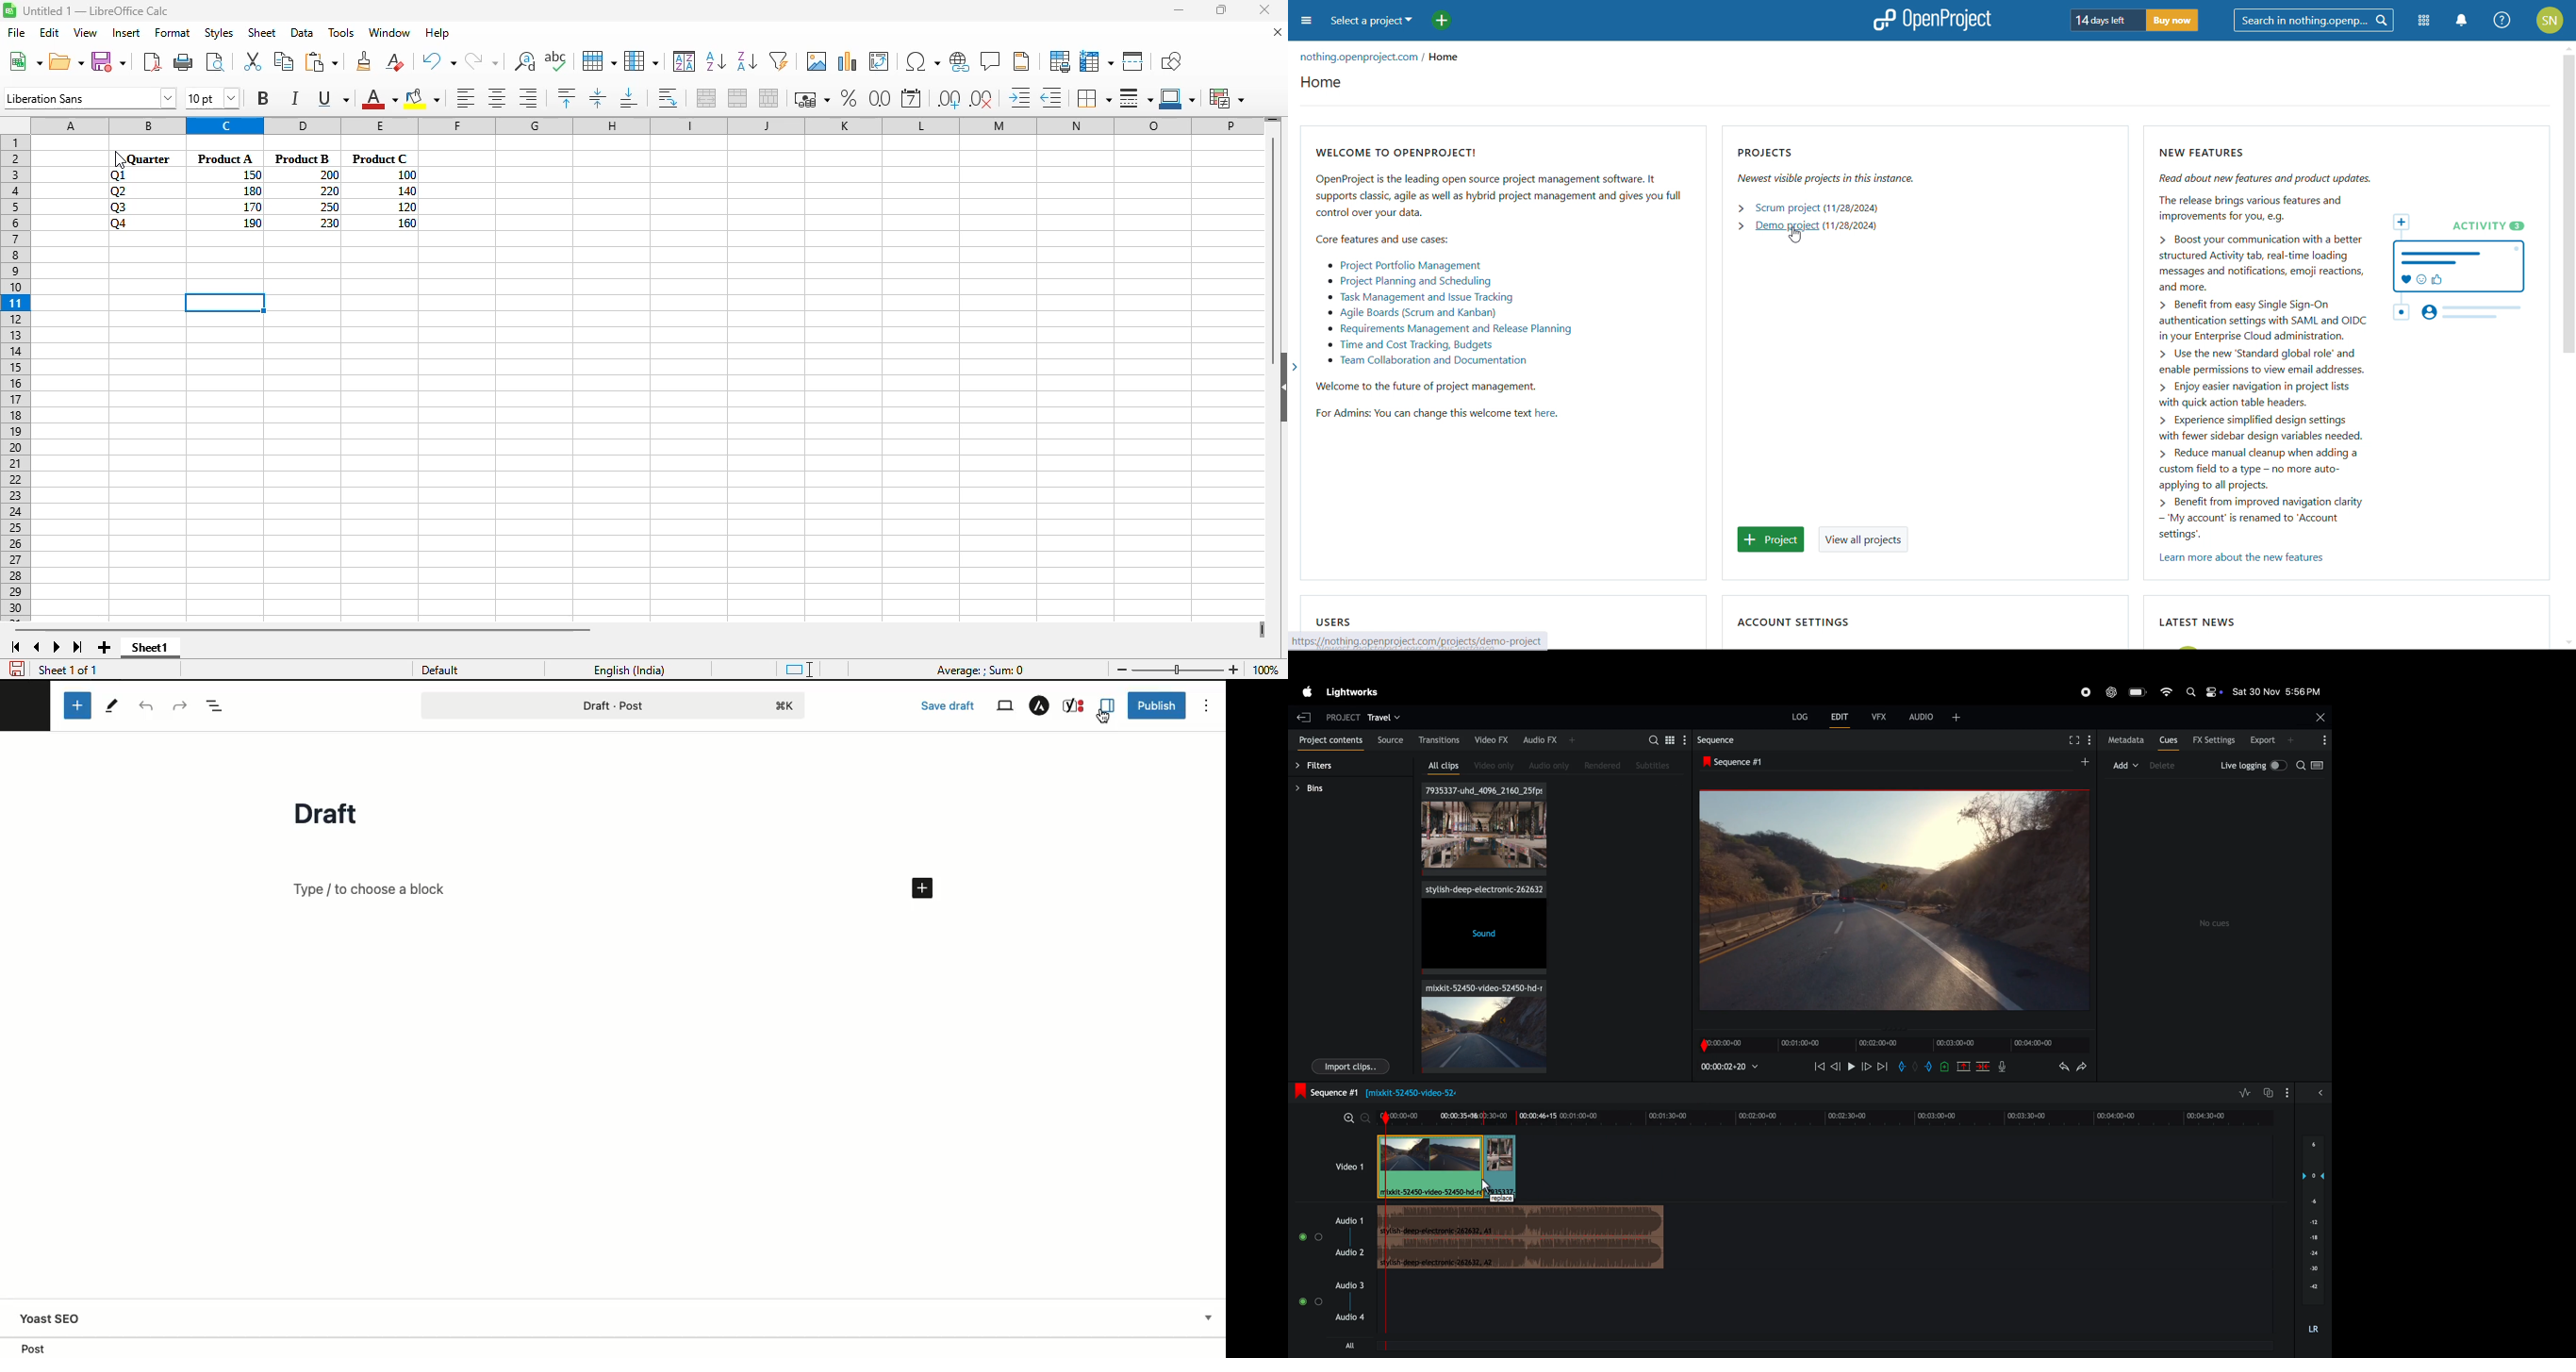 The width and height of the screenshot is (2576, 1372). Describe the element at coordinates (1422, 640) in the screenshot. I see `https://nothing.openproject.com/projects/demo-project` at that location.